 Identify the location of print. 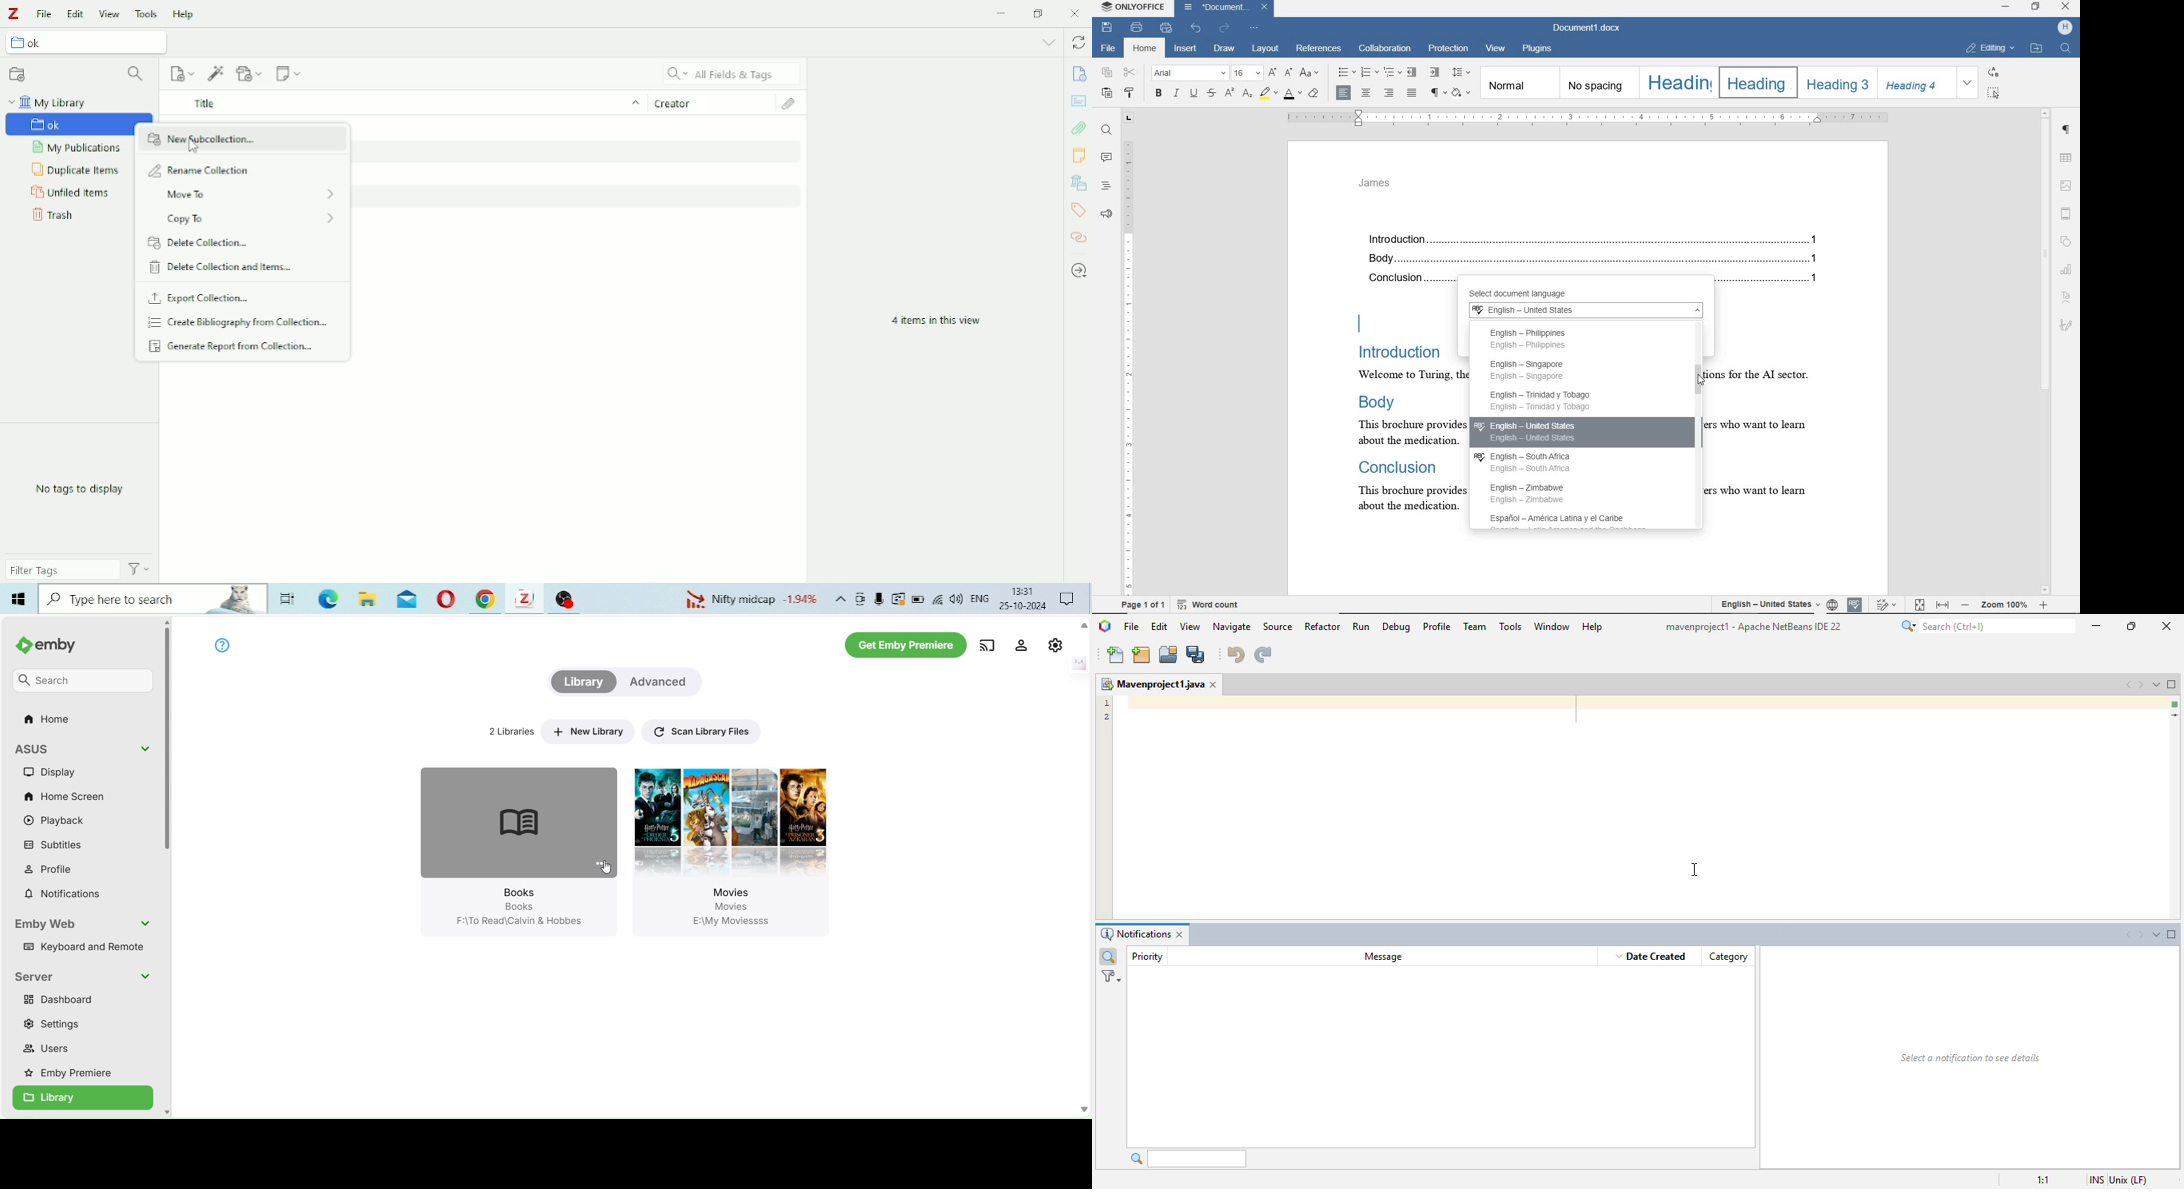
(1138, 27).